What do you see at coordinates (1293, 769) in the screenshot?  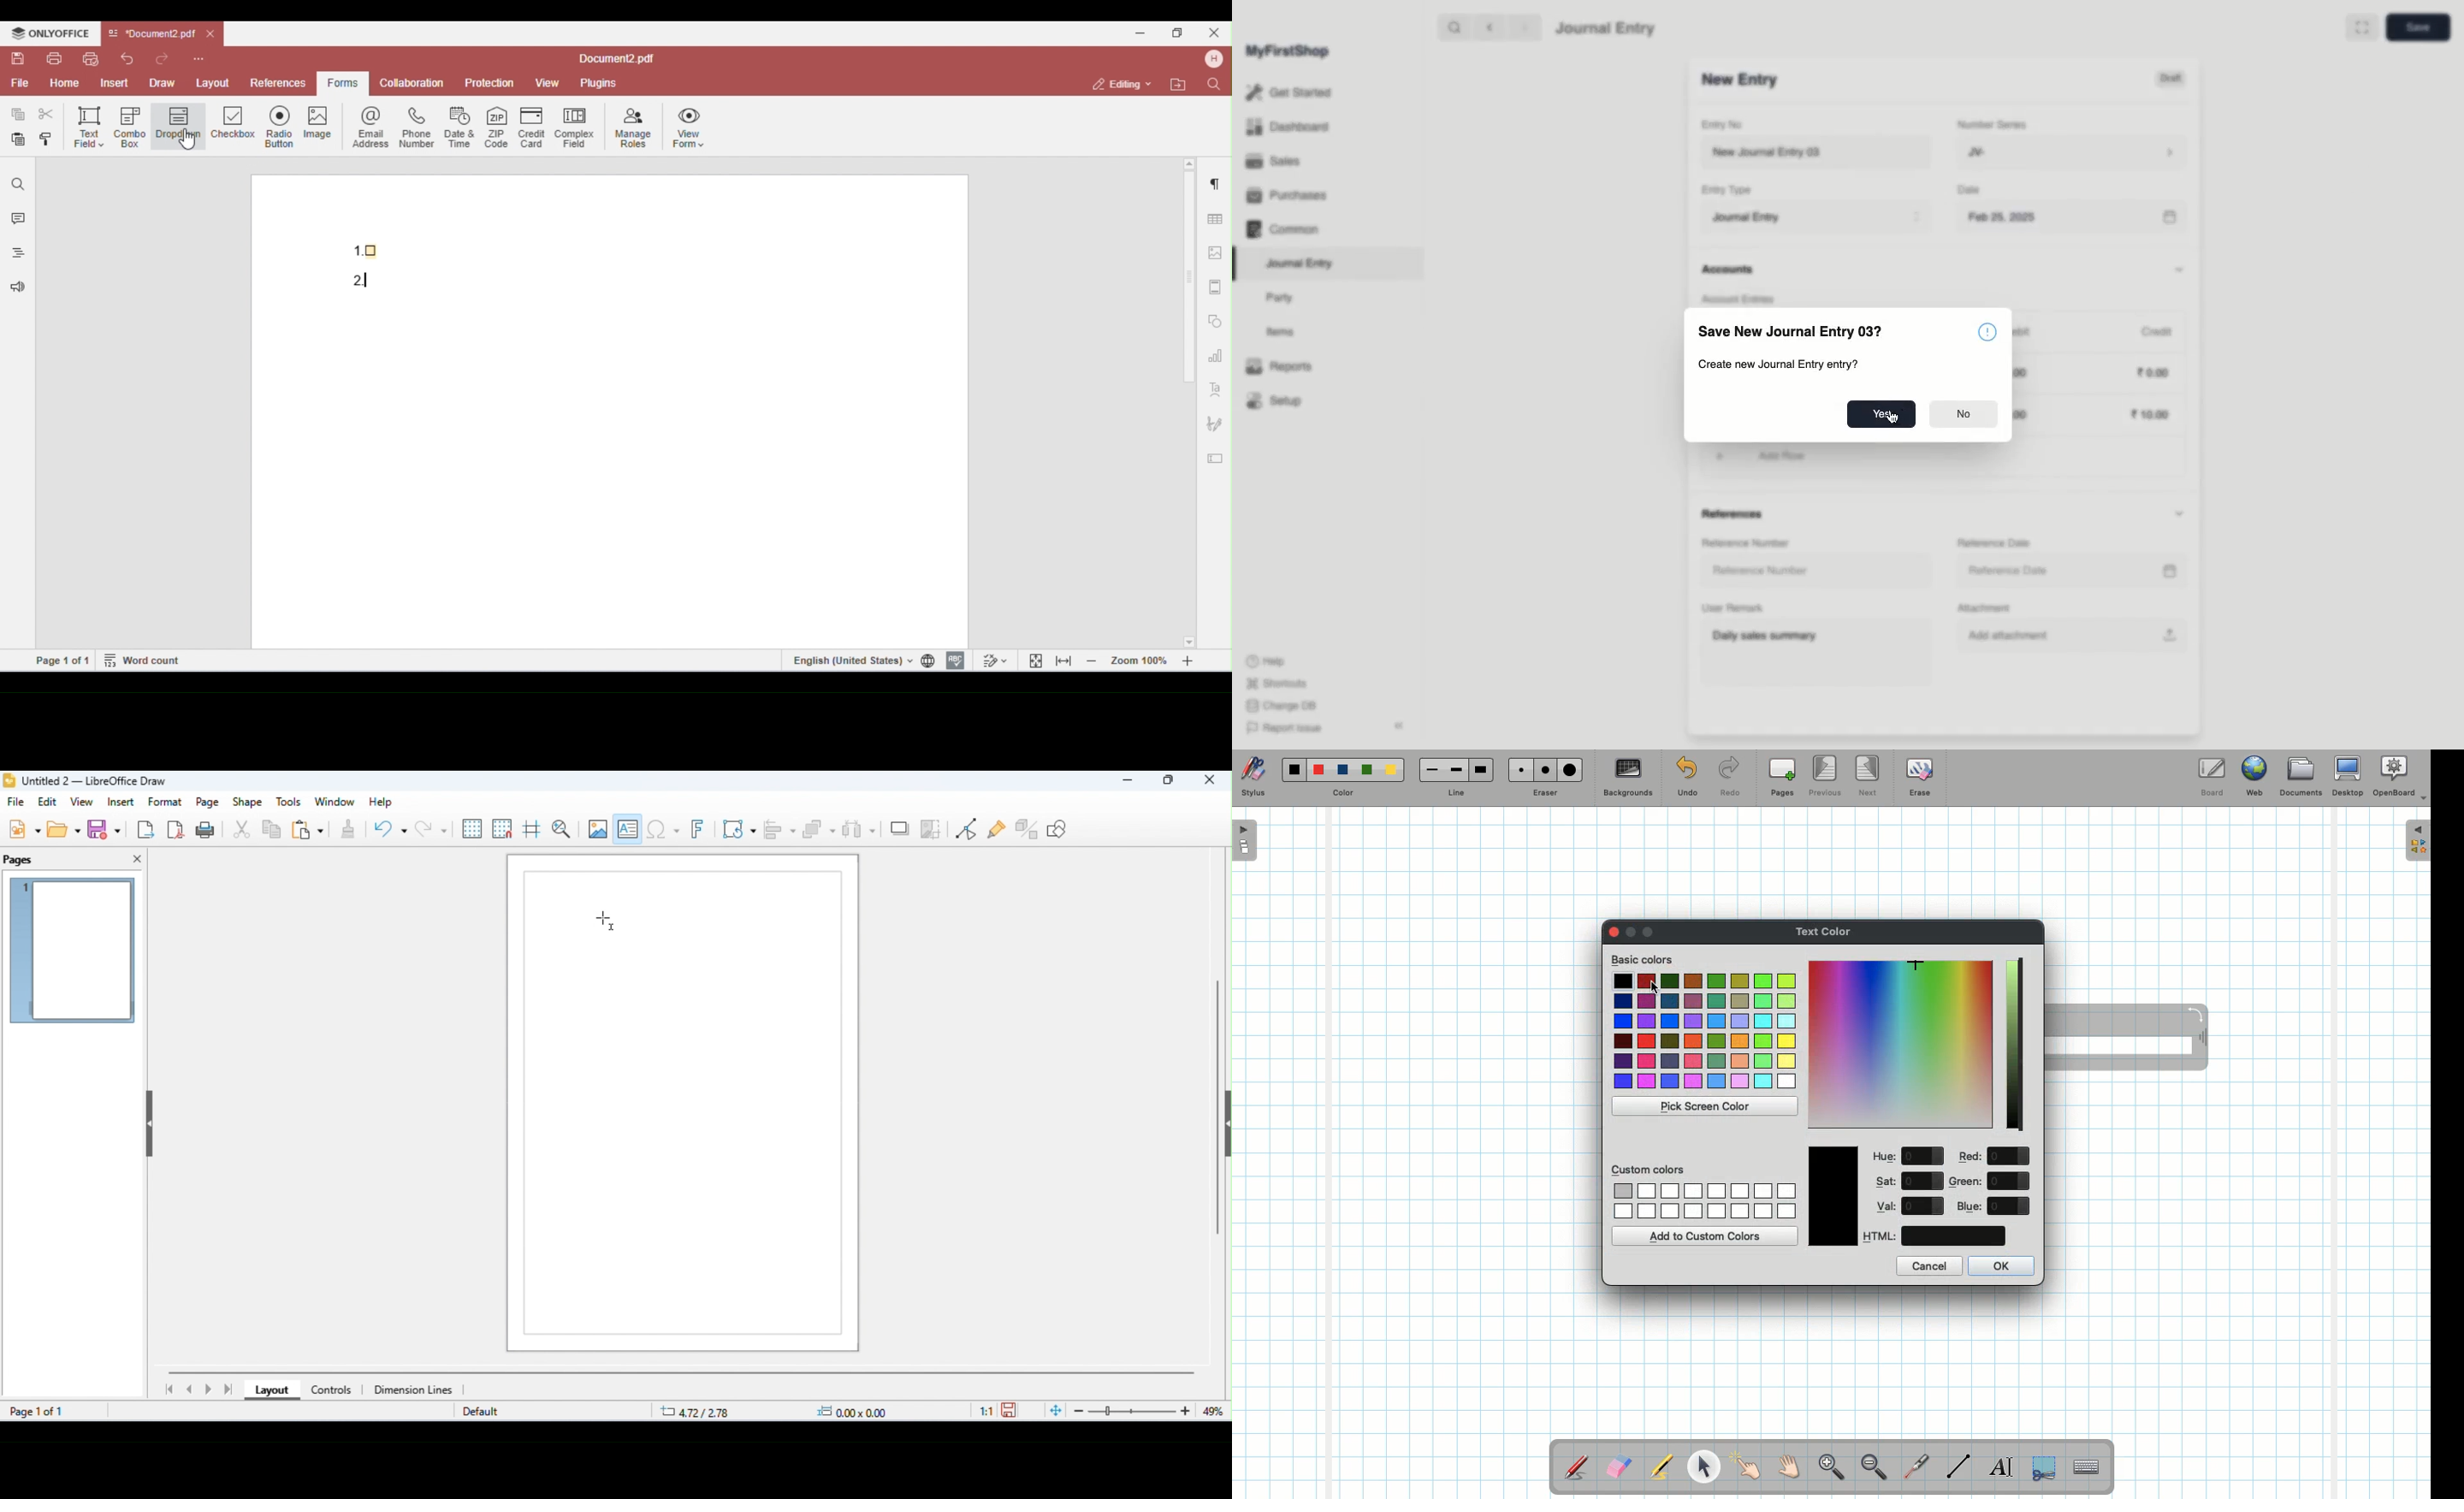 I see `Black` at bounding box center [1293, 769].